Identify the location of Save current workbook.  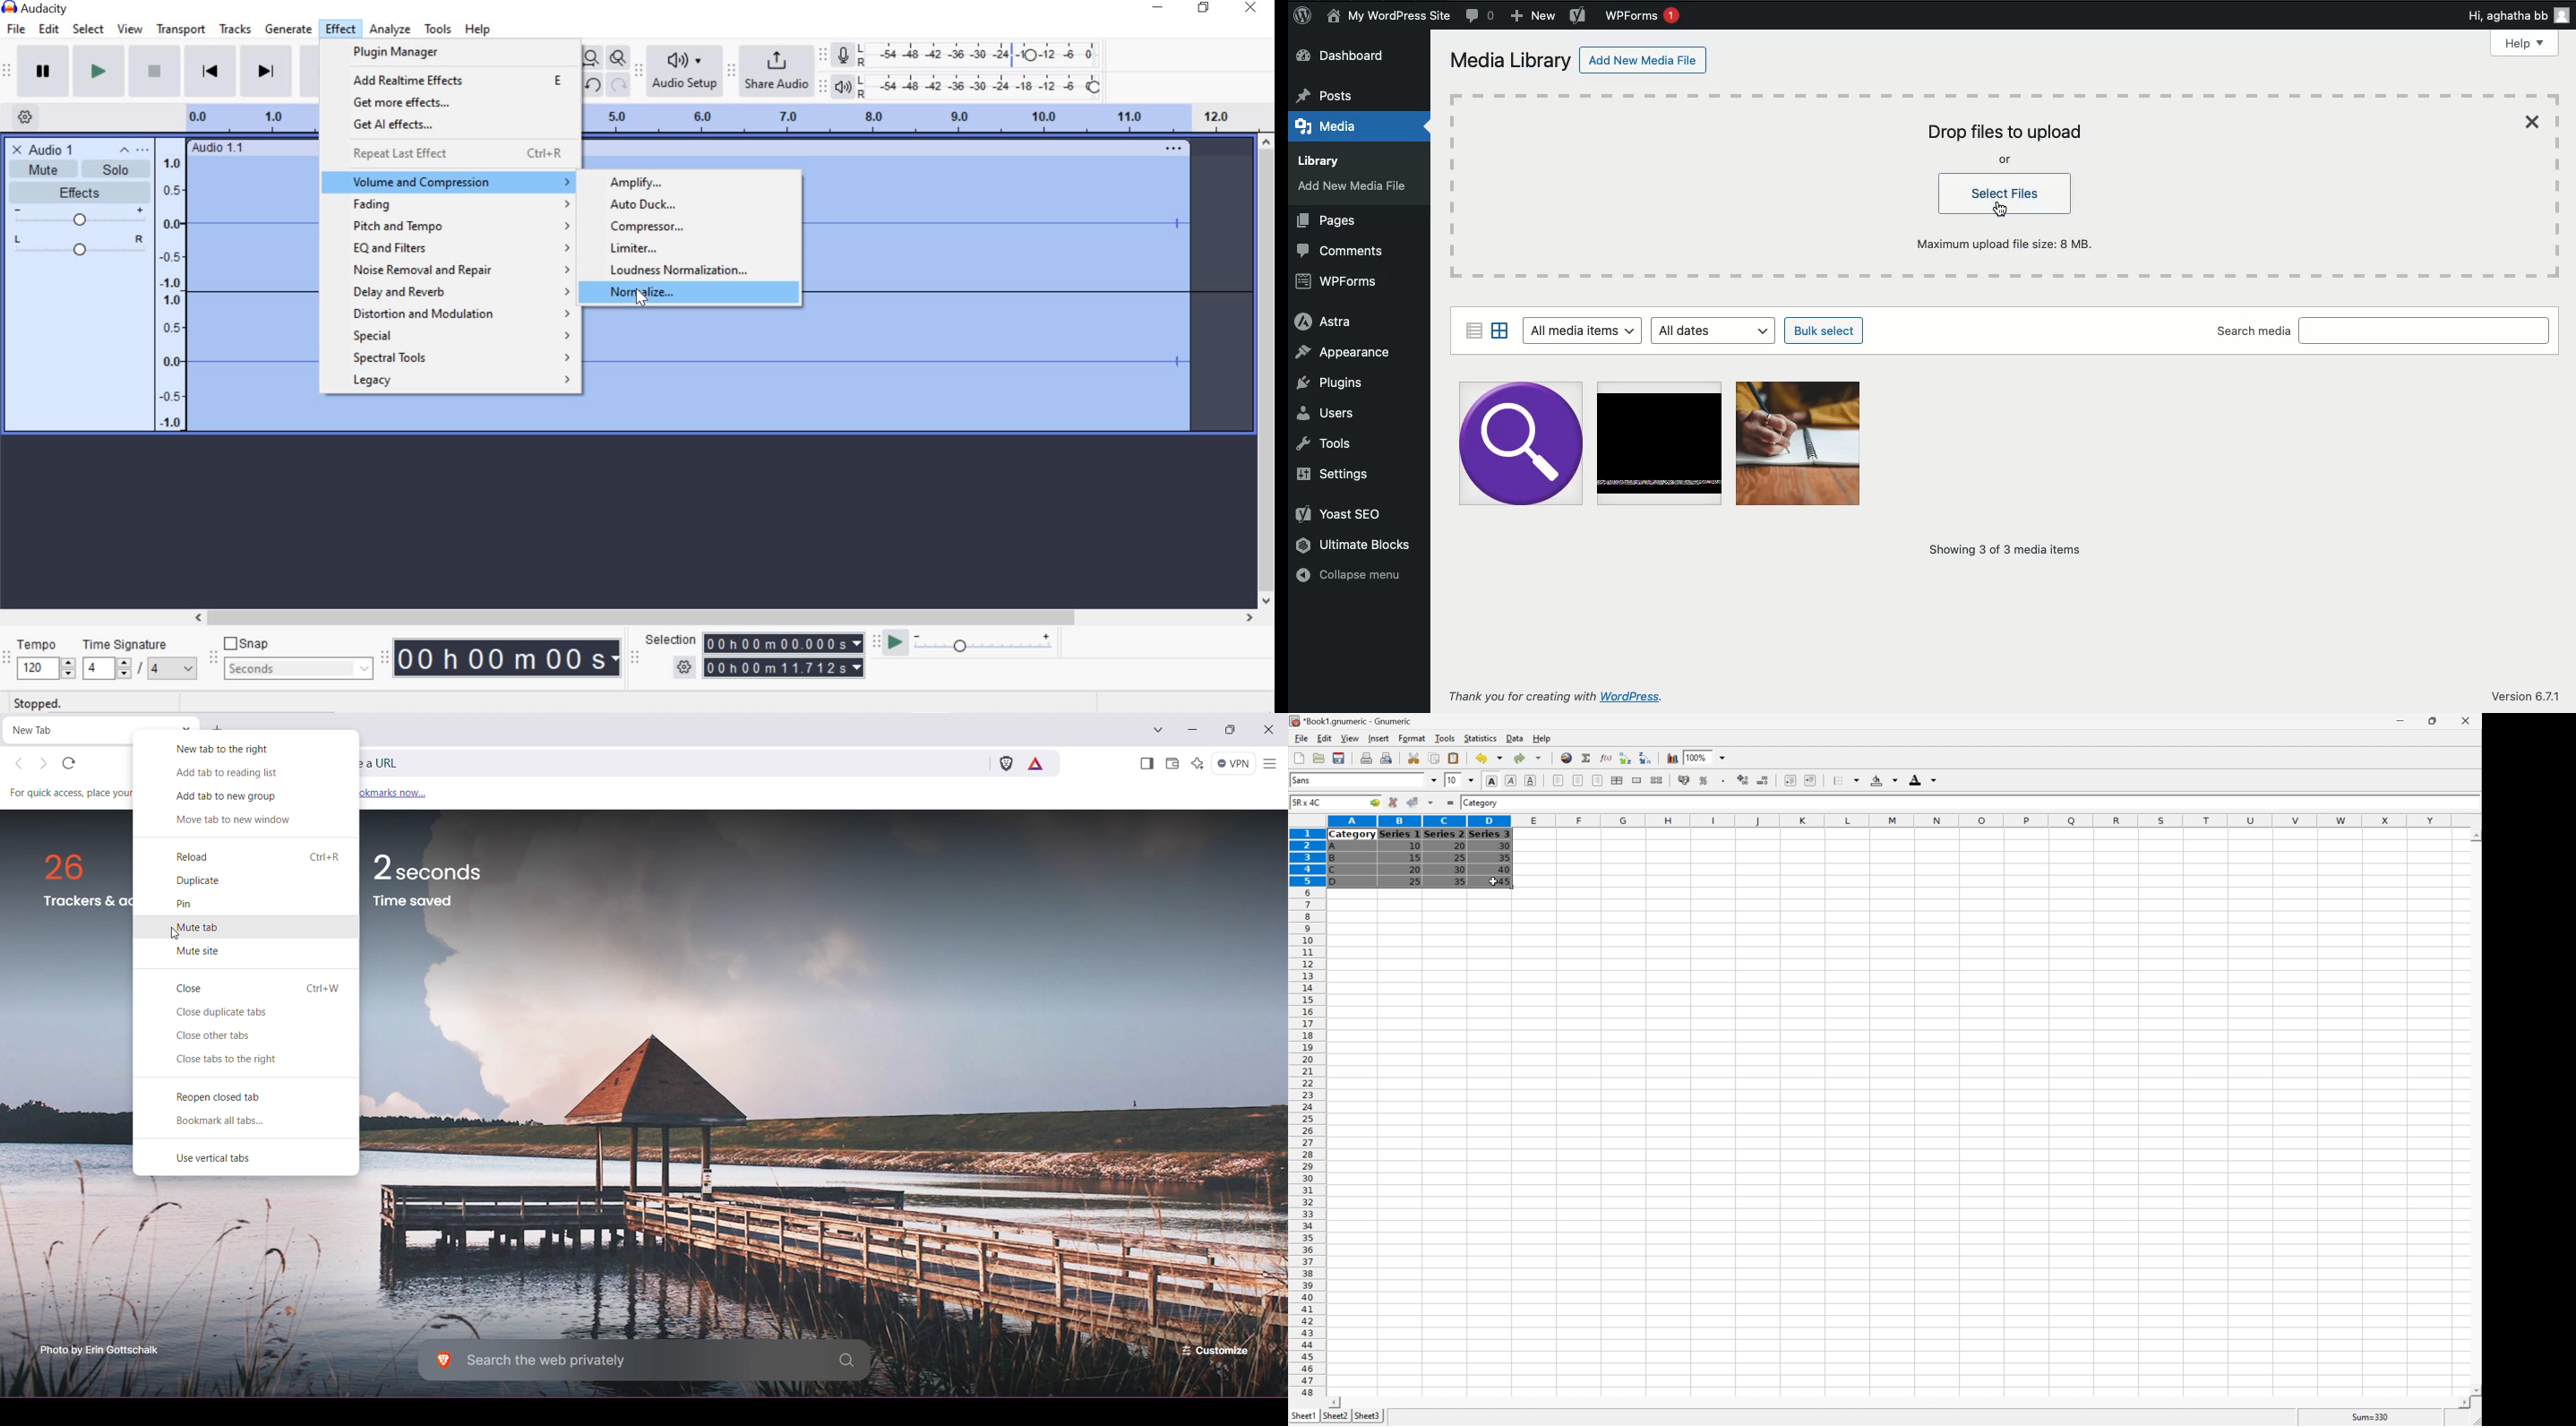
(1338, 757).